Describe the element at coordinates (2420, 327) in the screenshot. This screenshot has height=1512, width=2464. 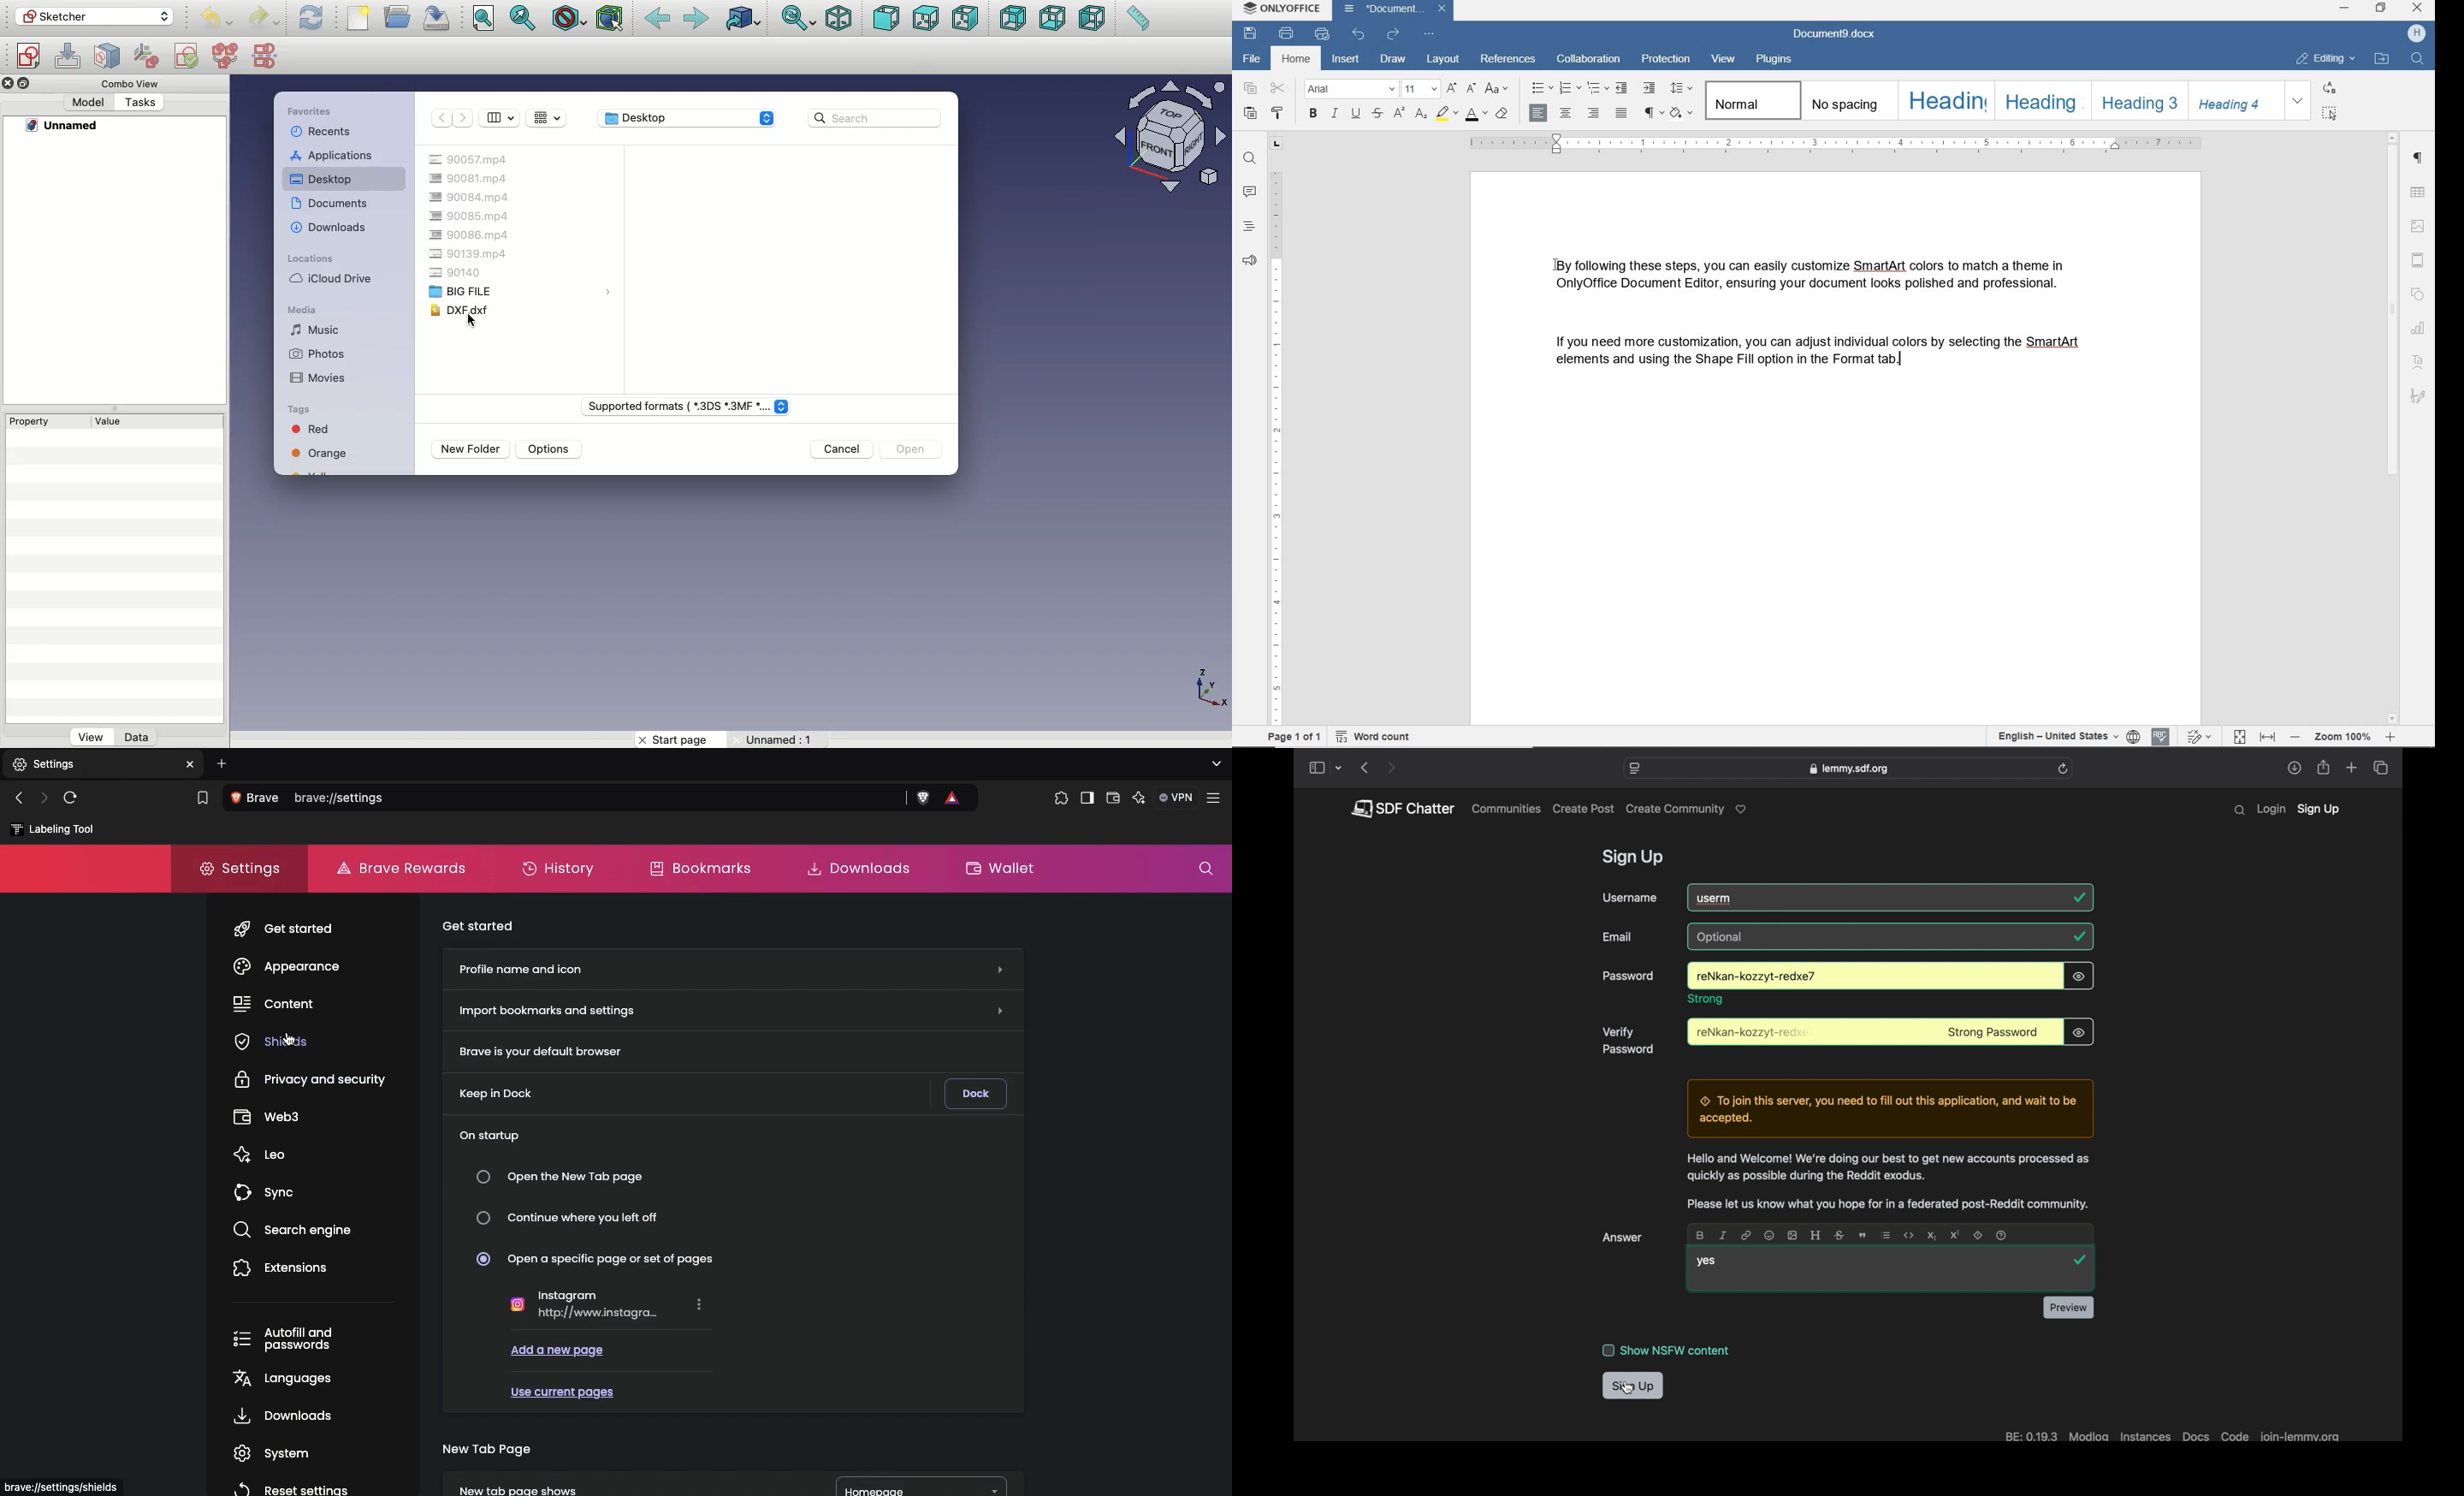
I see `chart` at that location.